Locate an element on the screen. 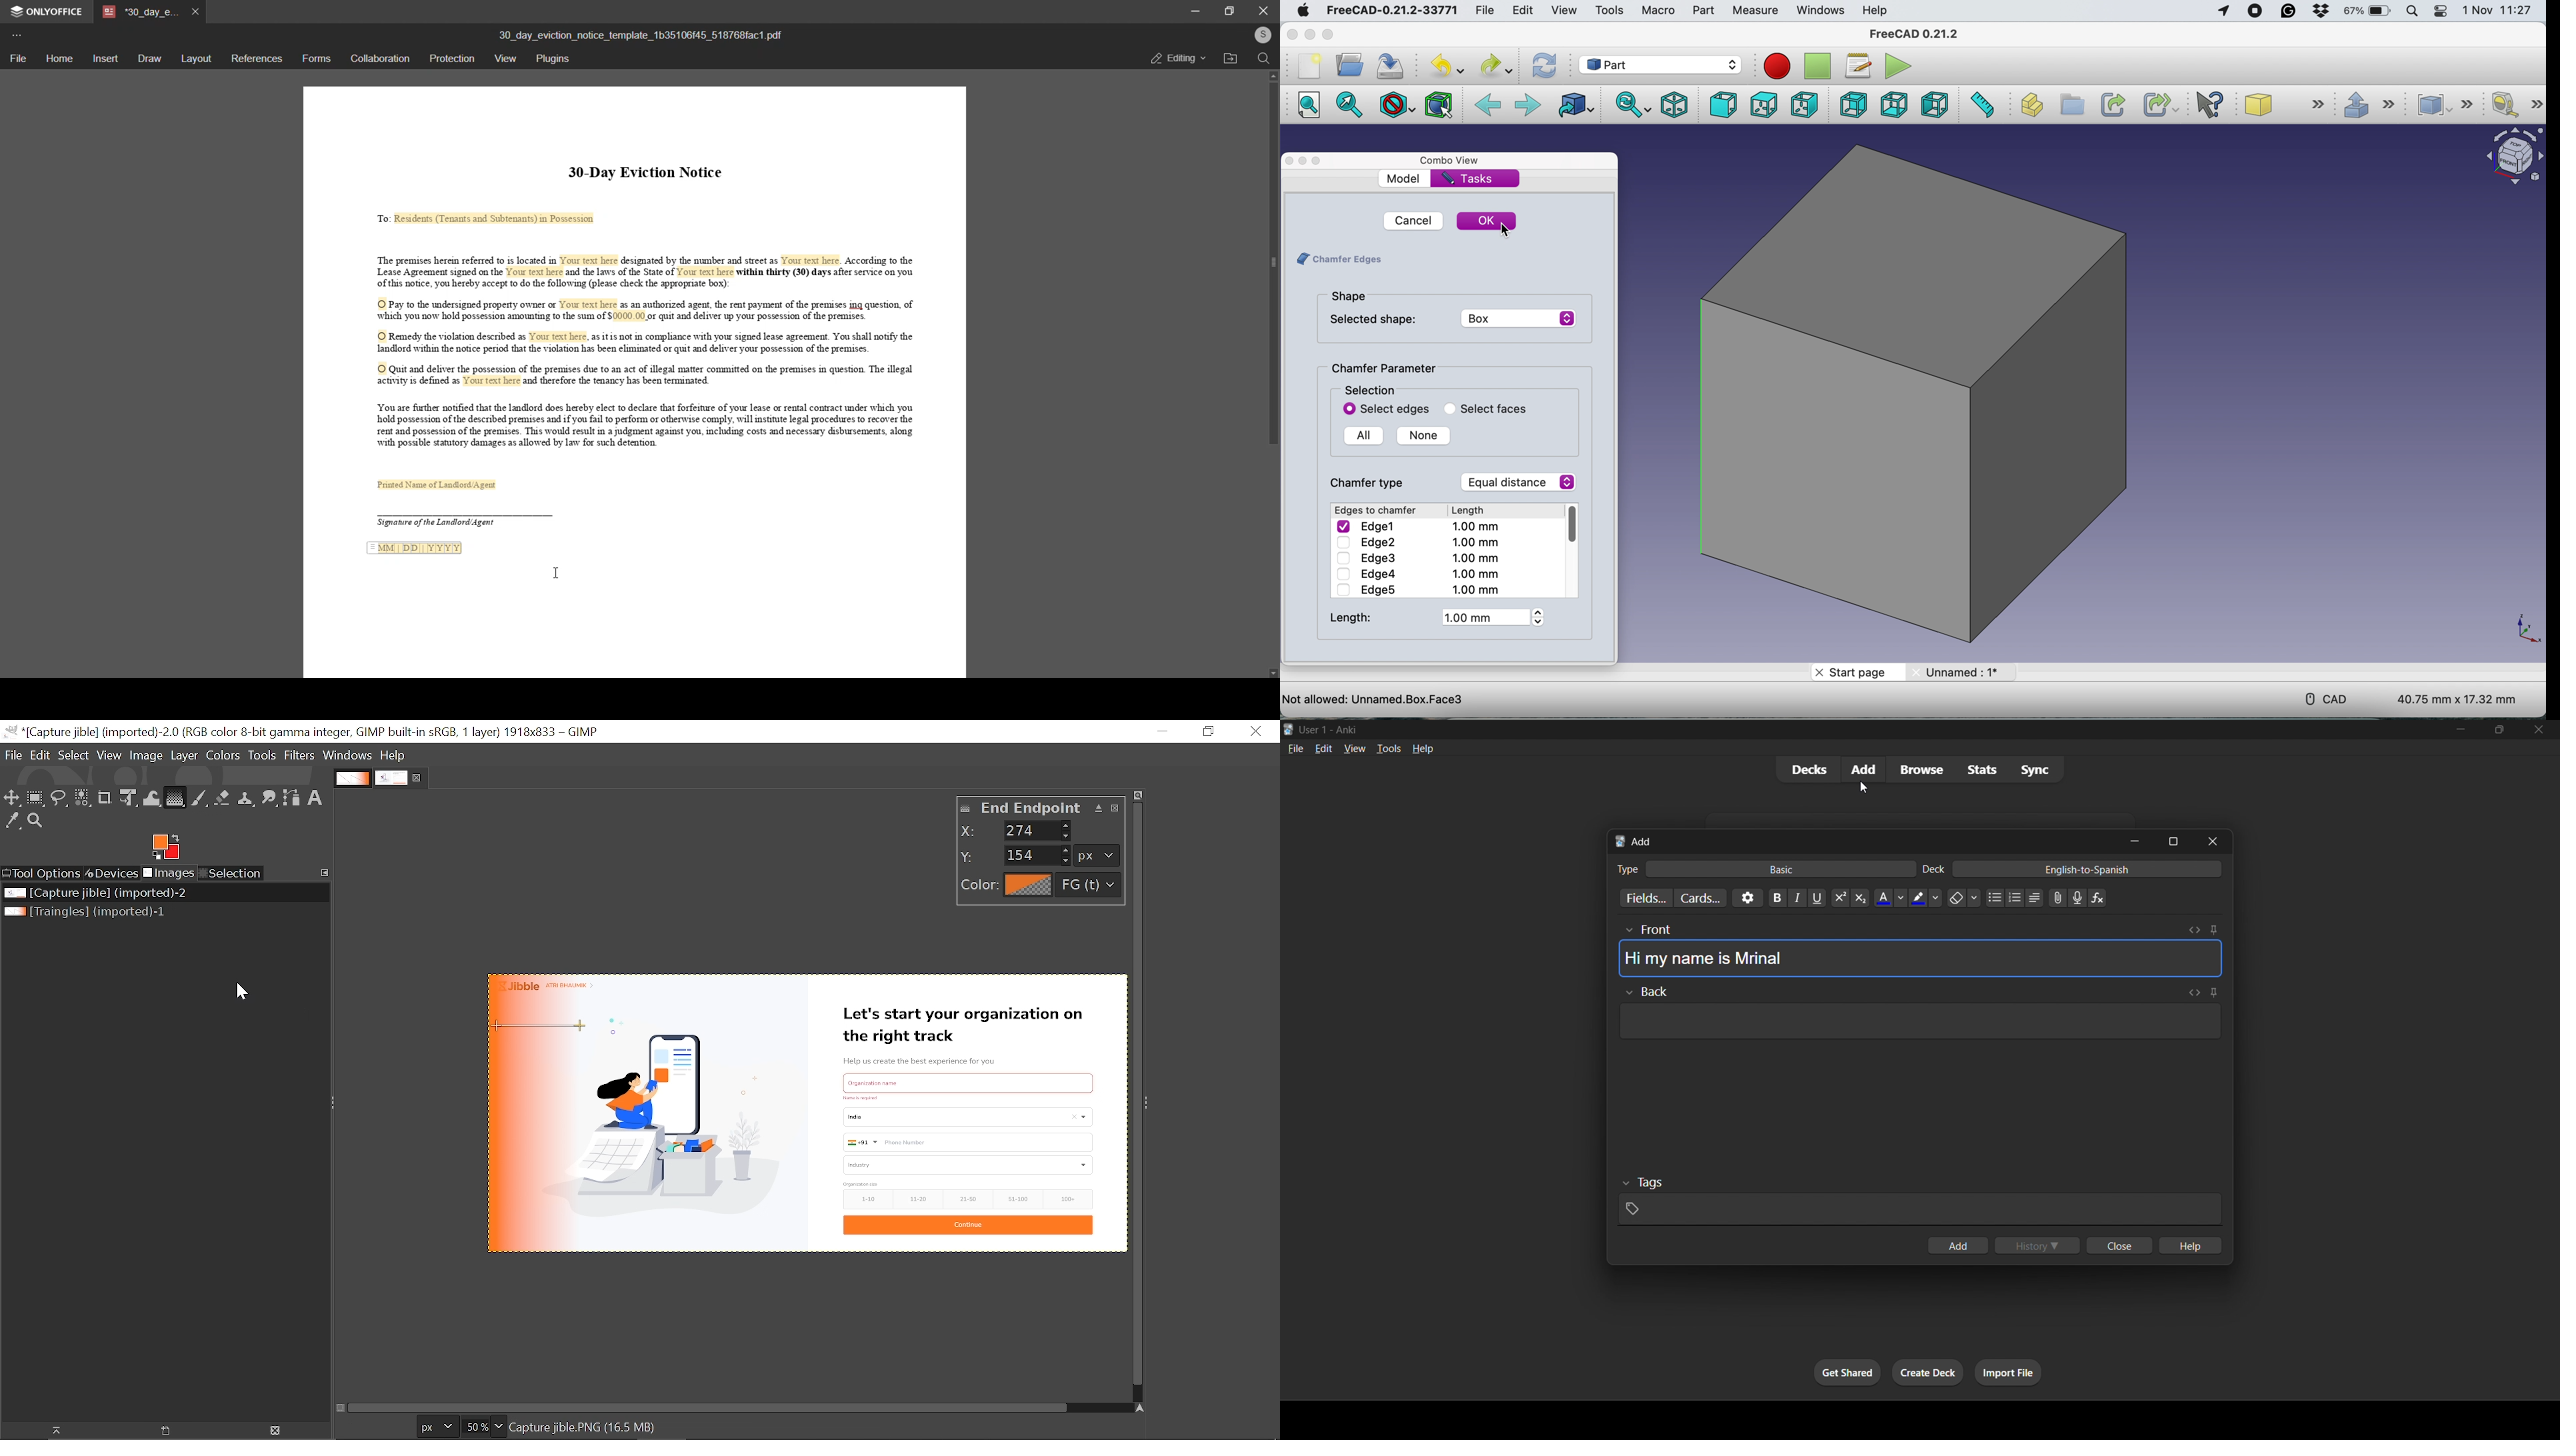  create deck is located at coordinates (1925, 1371).